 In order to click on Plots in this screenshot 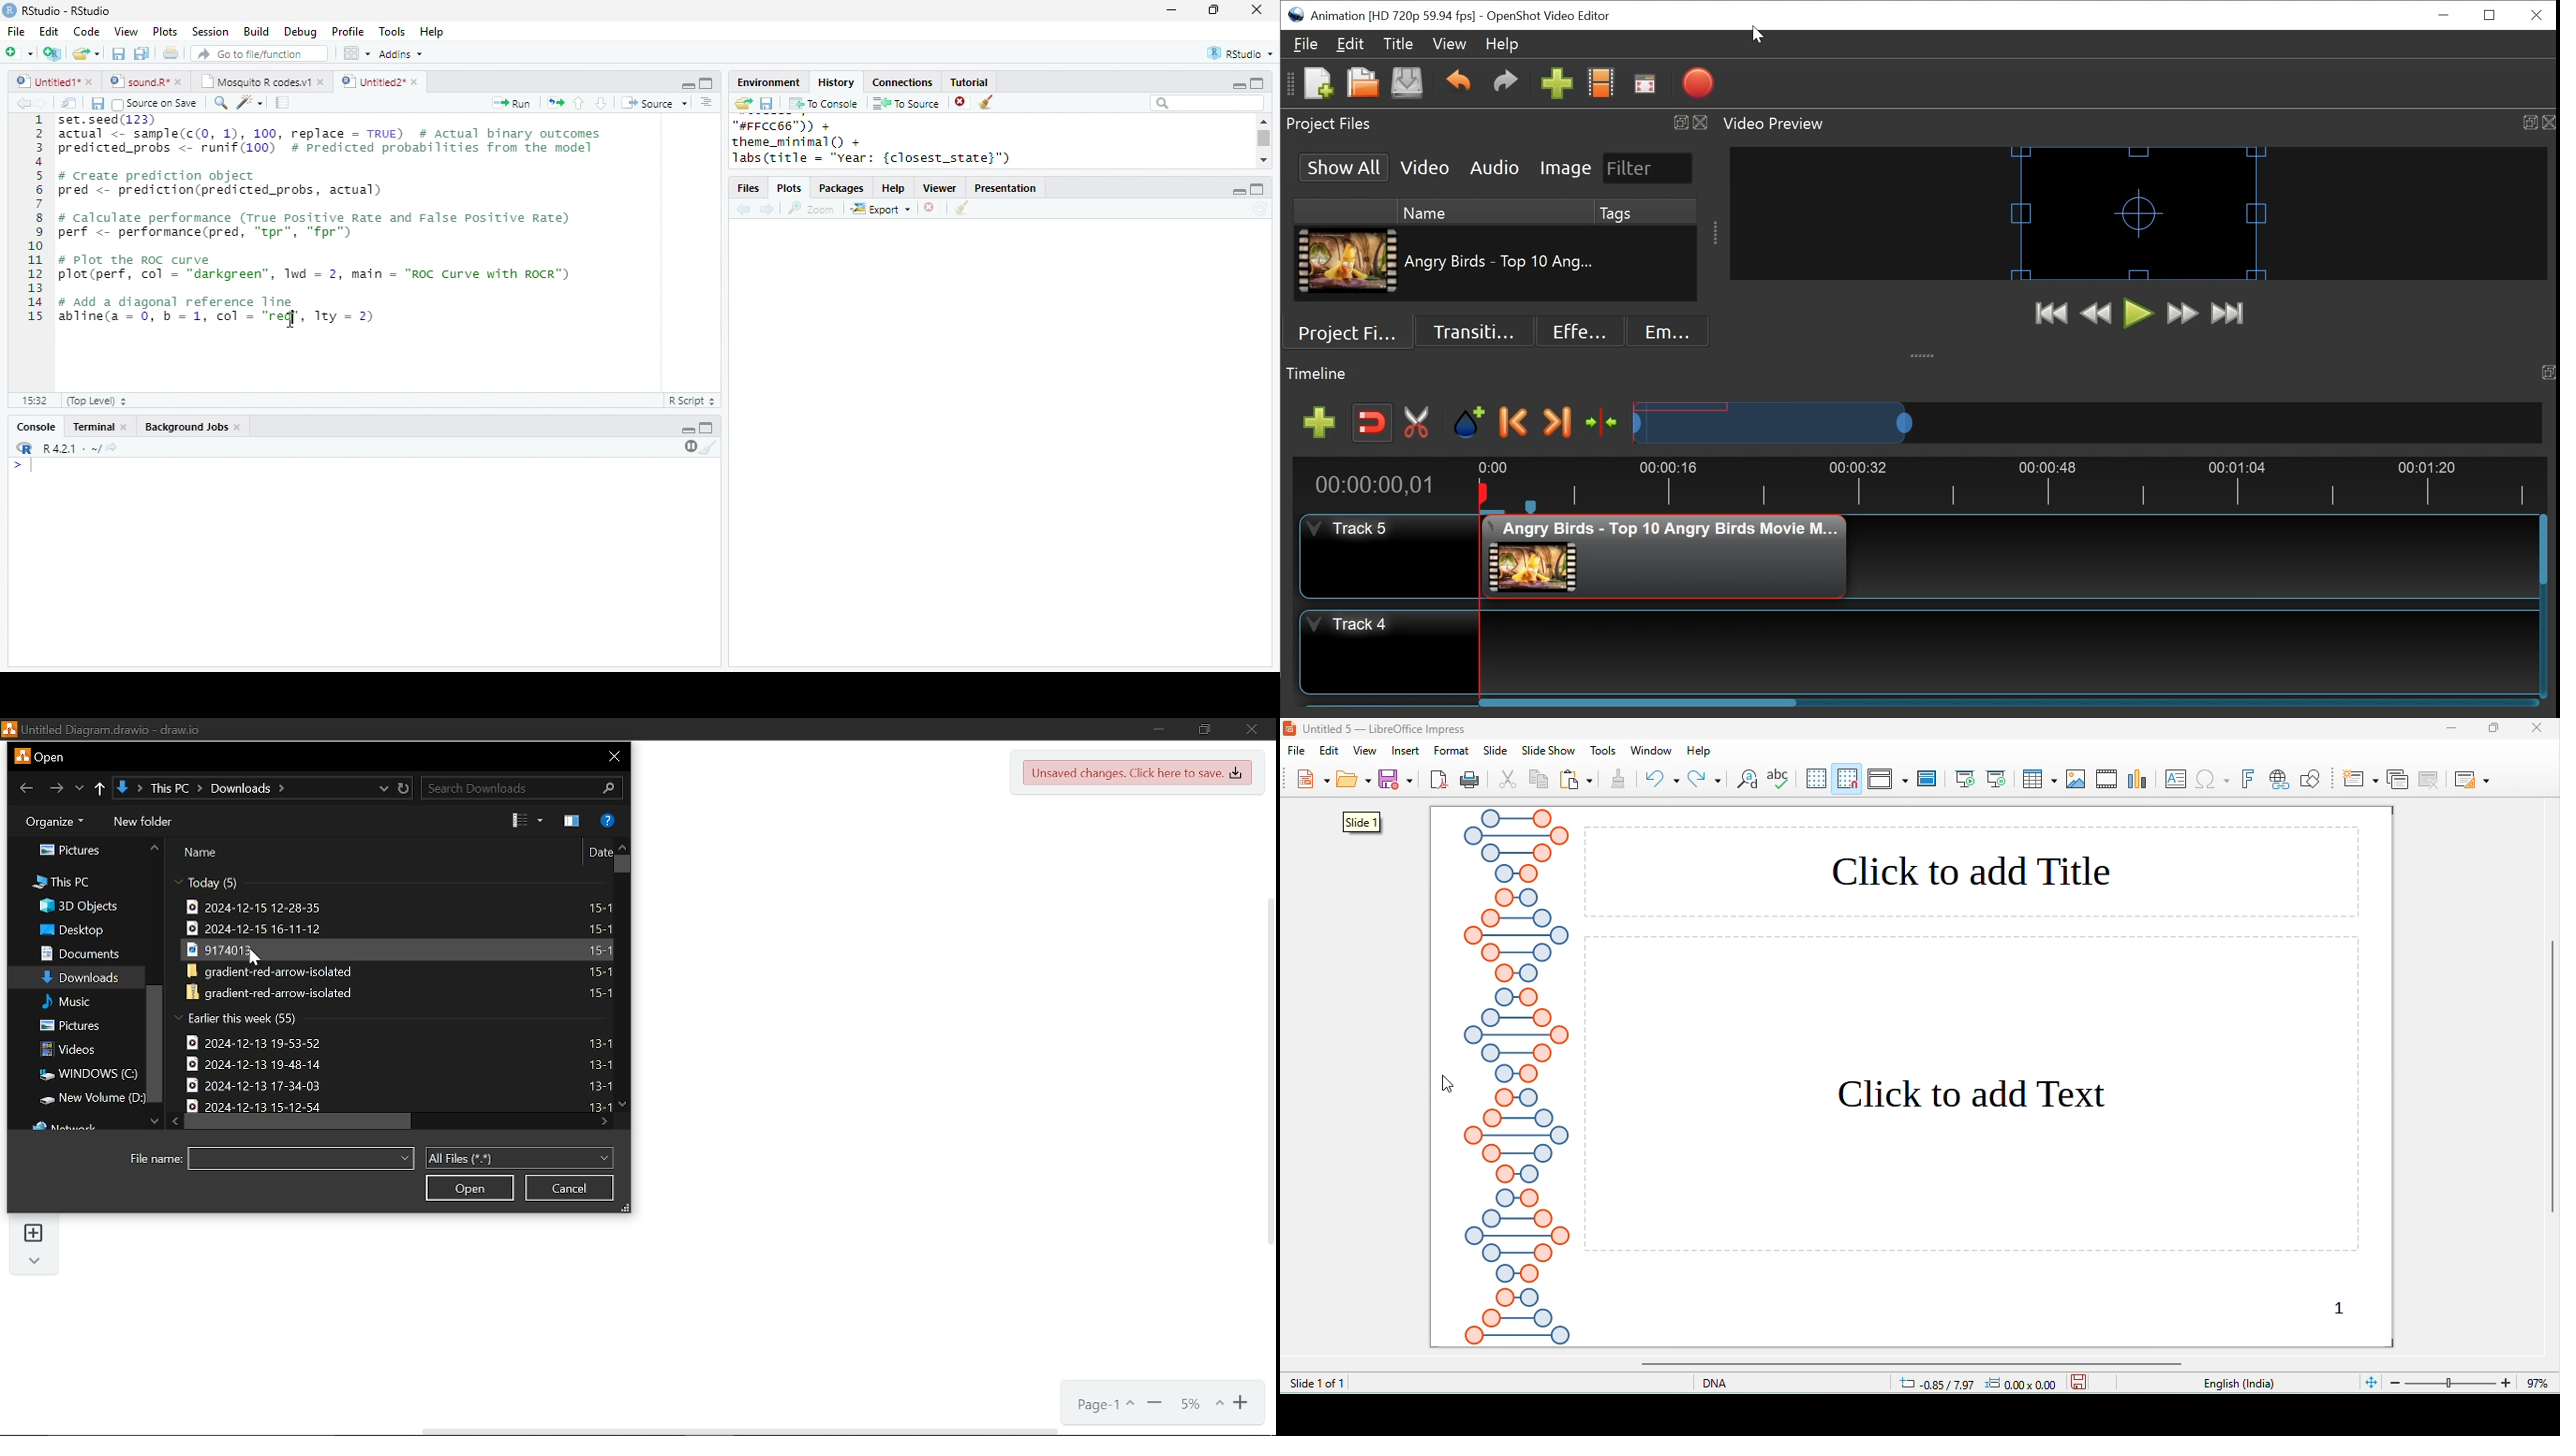, I will do `click(791, 189)`.